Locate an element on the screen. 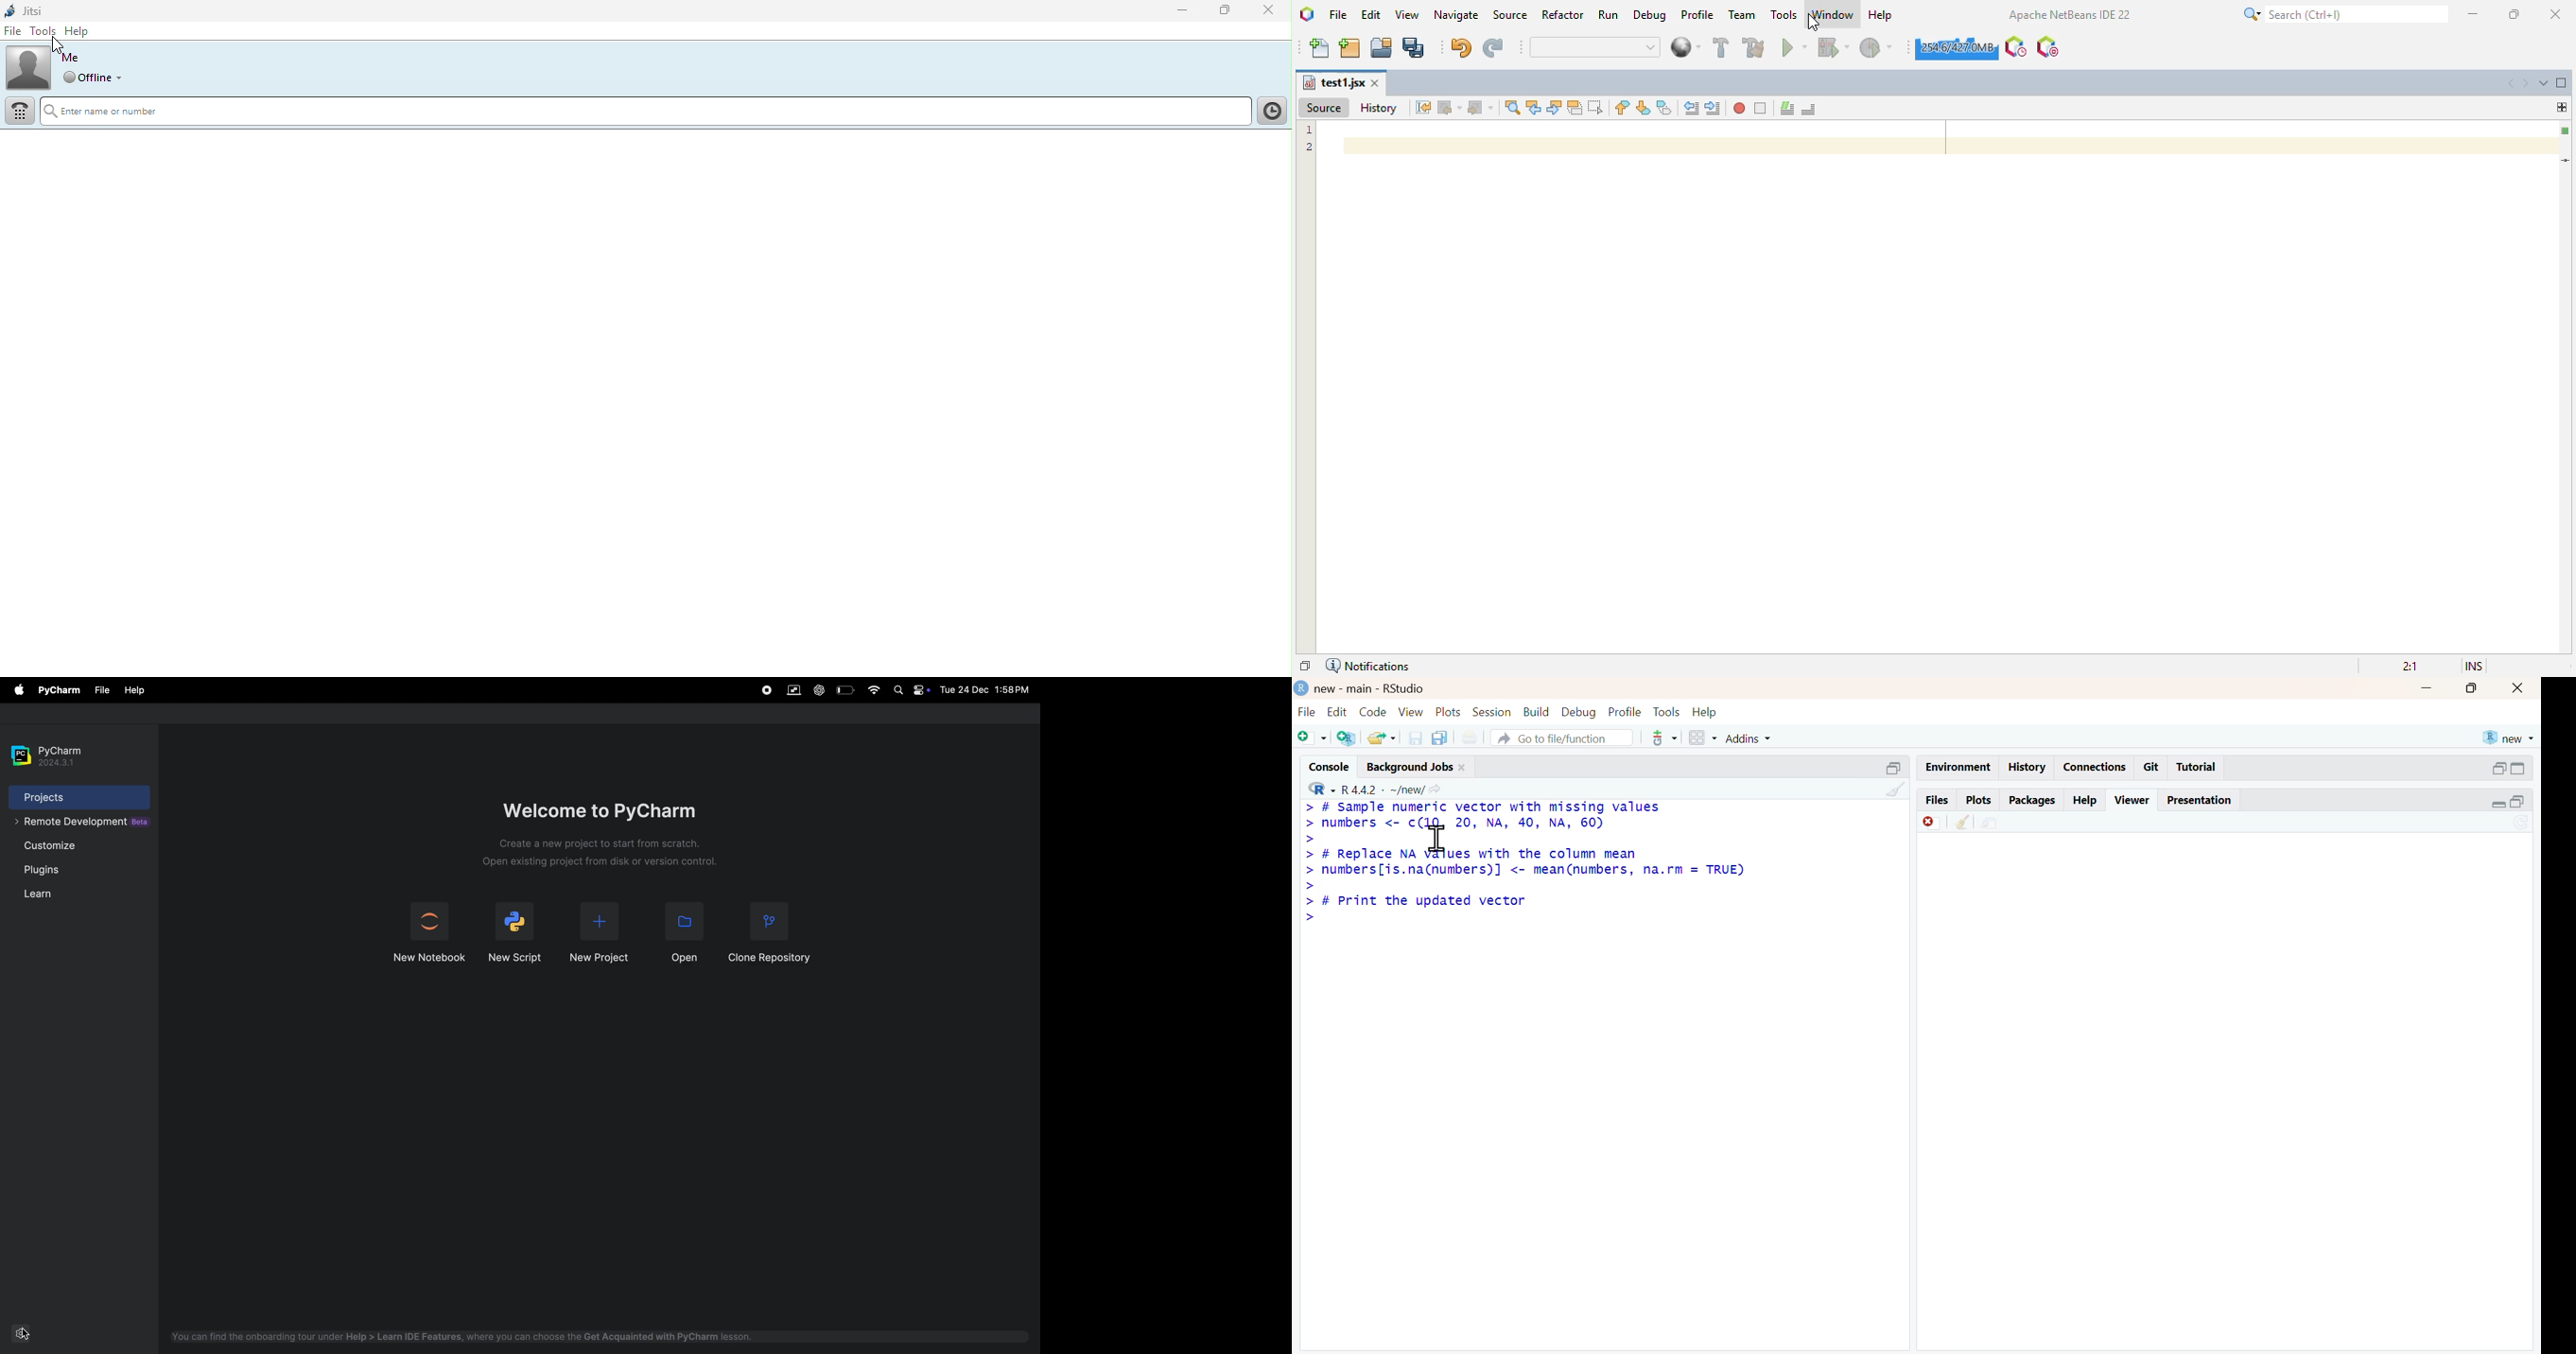  history is located at coordinates (2029, 768).